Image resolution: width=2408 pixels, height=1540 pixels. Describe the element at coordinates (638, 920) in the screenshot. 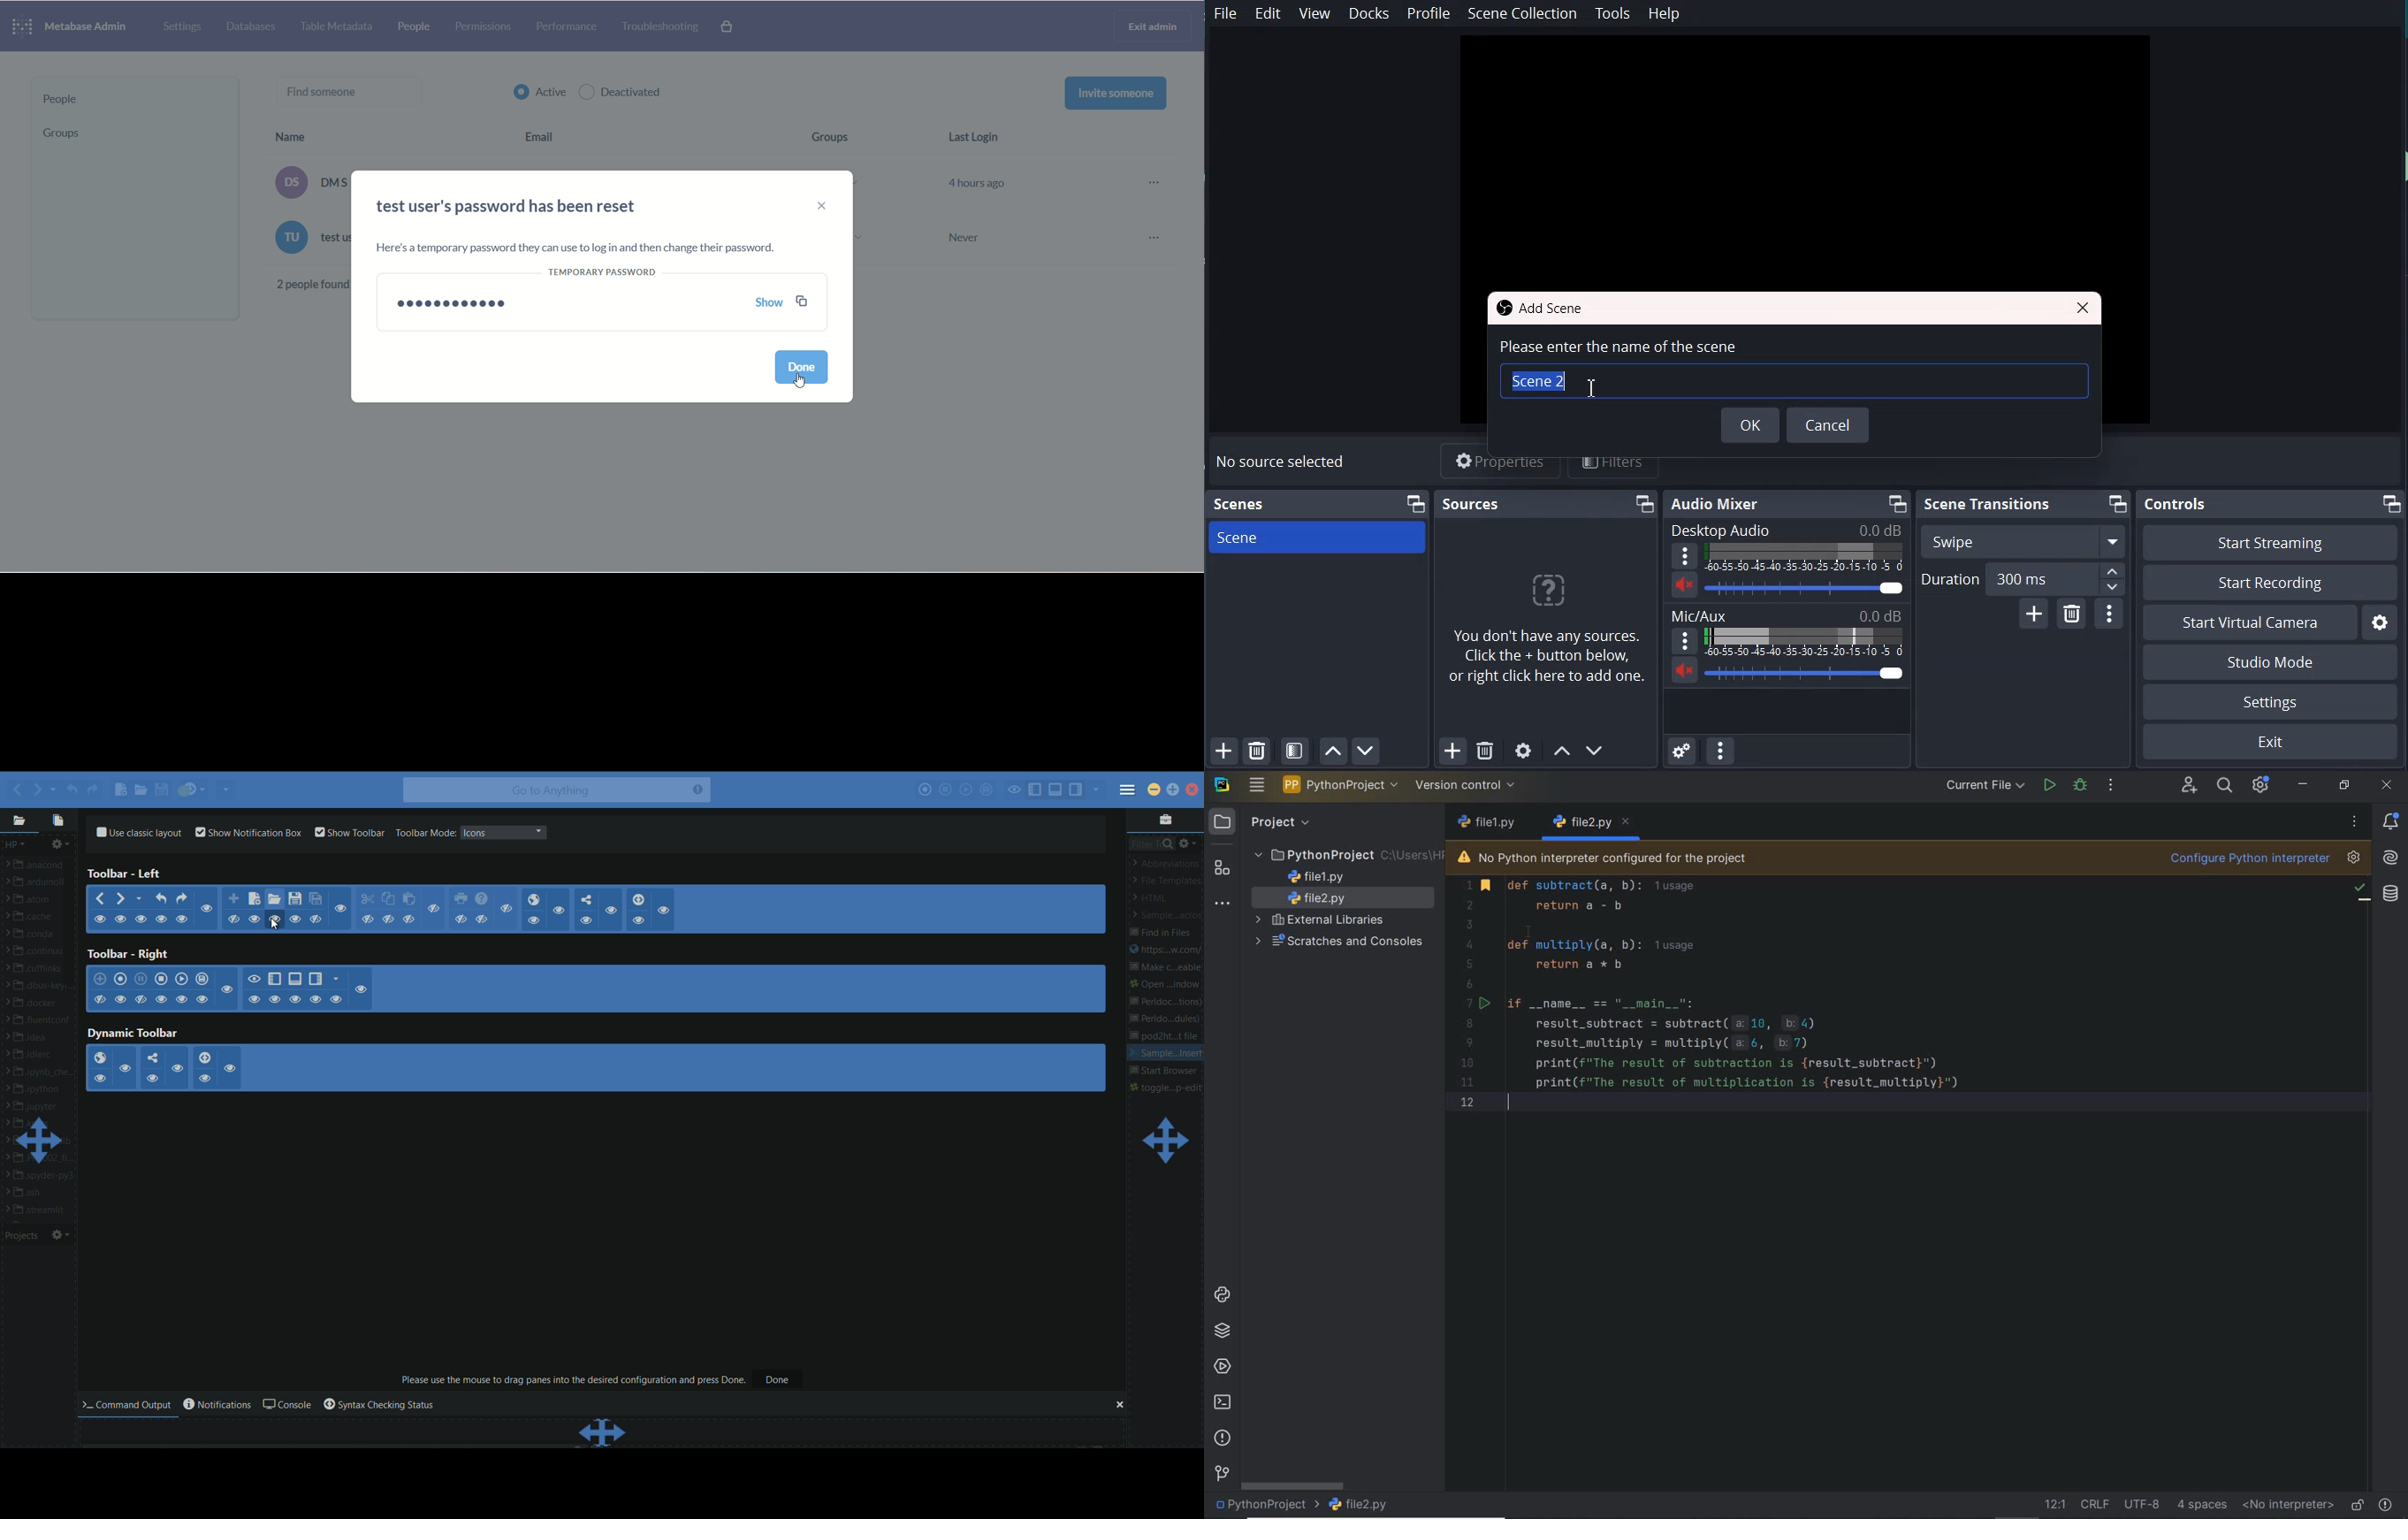

I see `show/hide` at that location.